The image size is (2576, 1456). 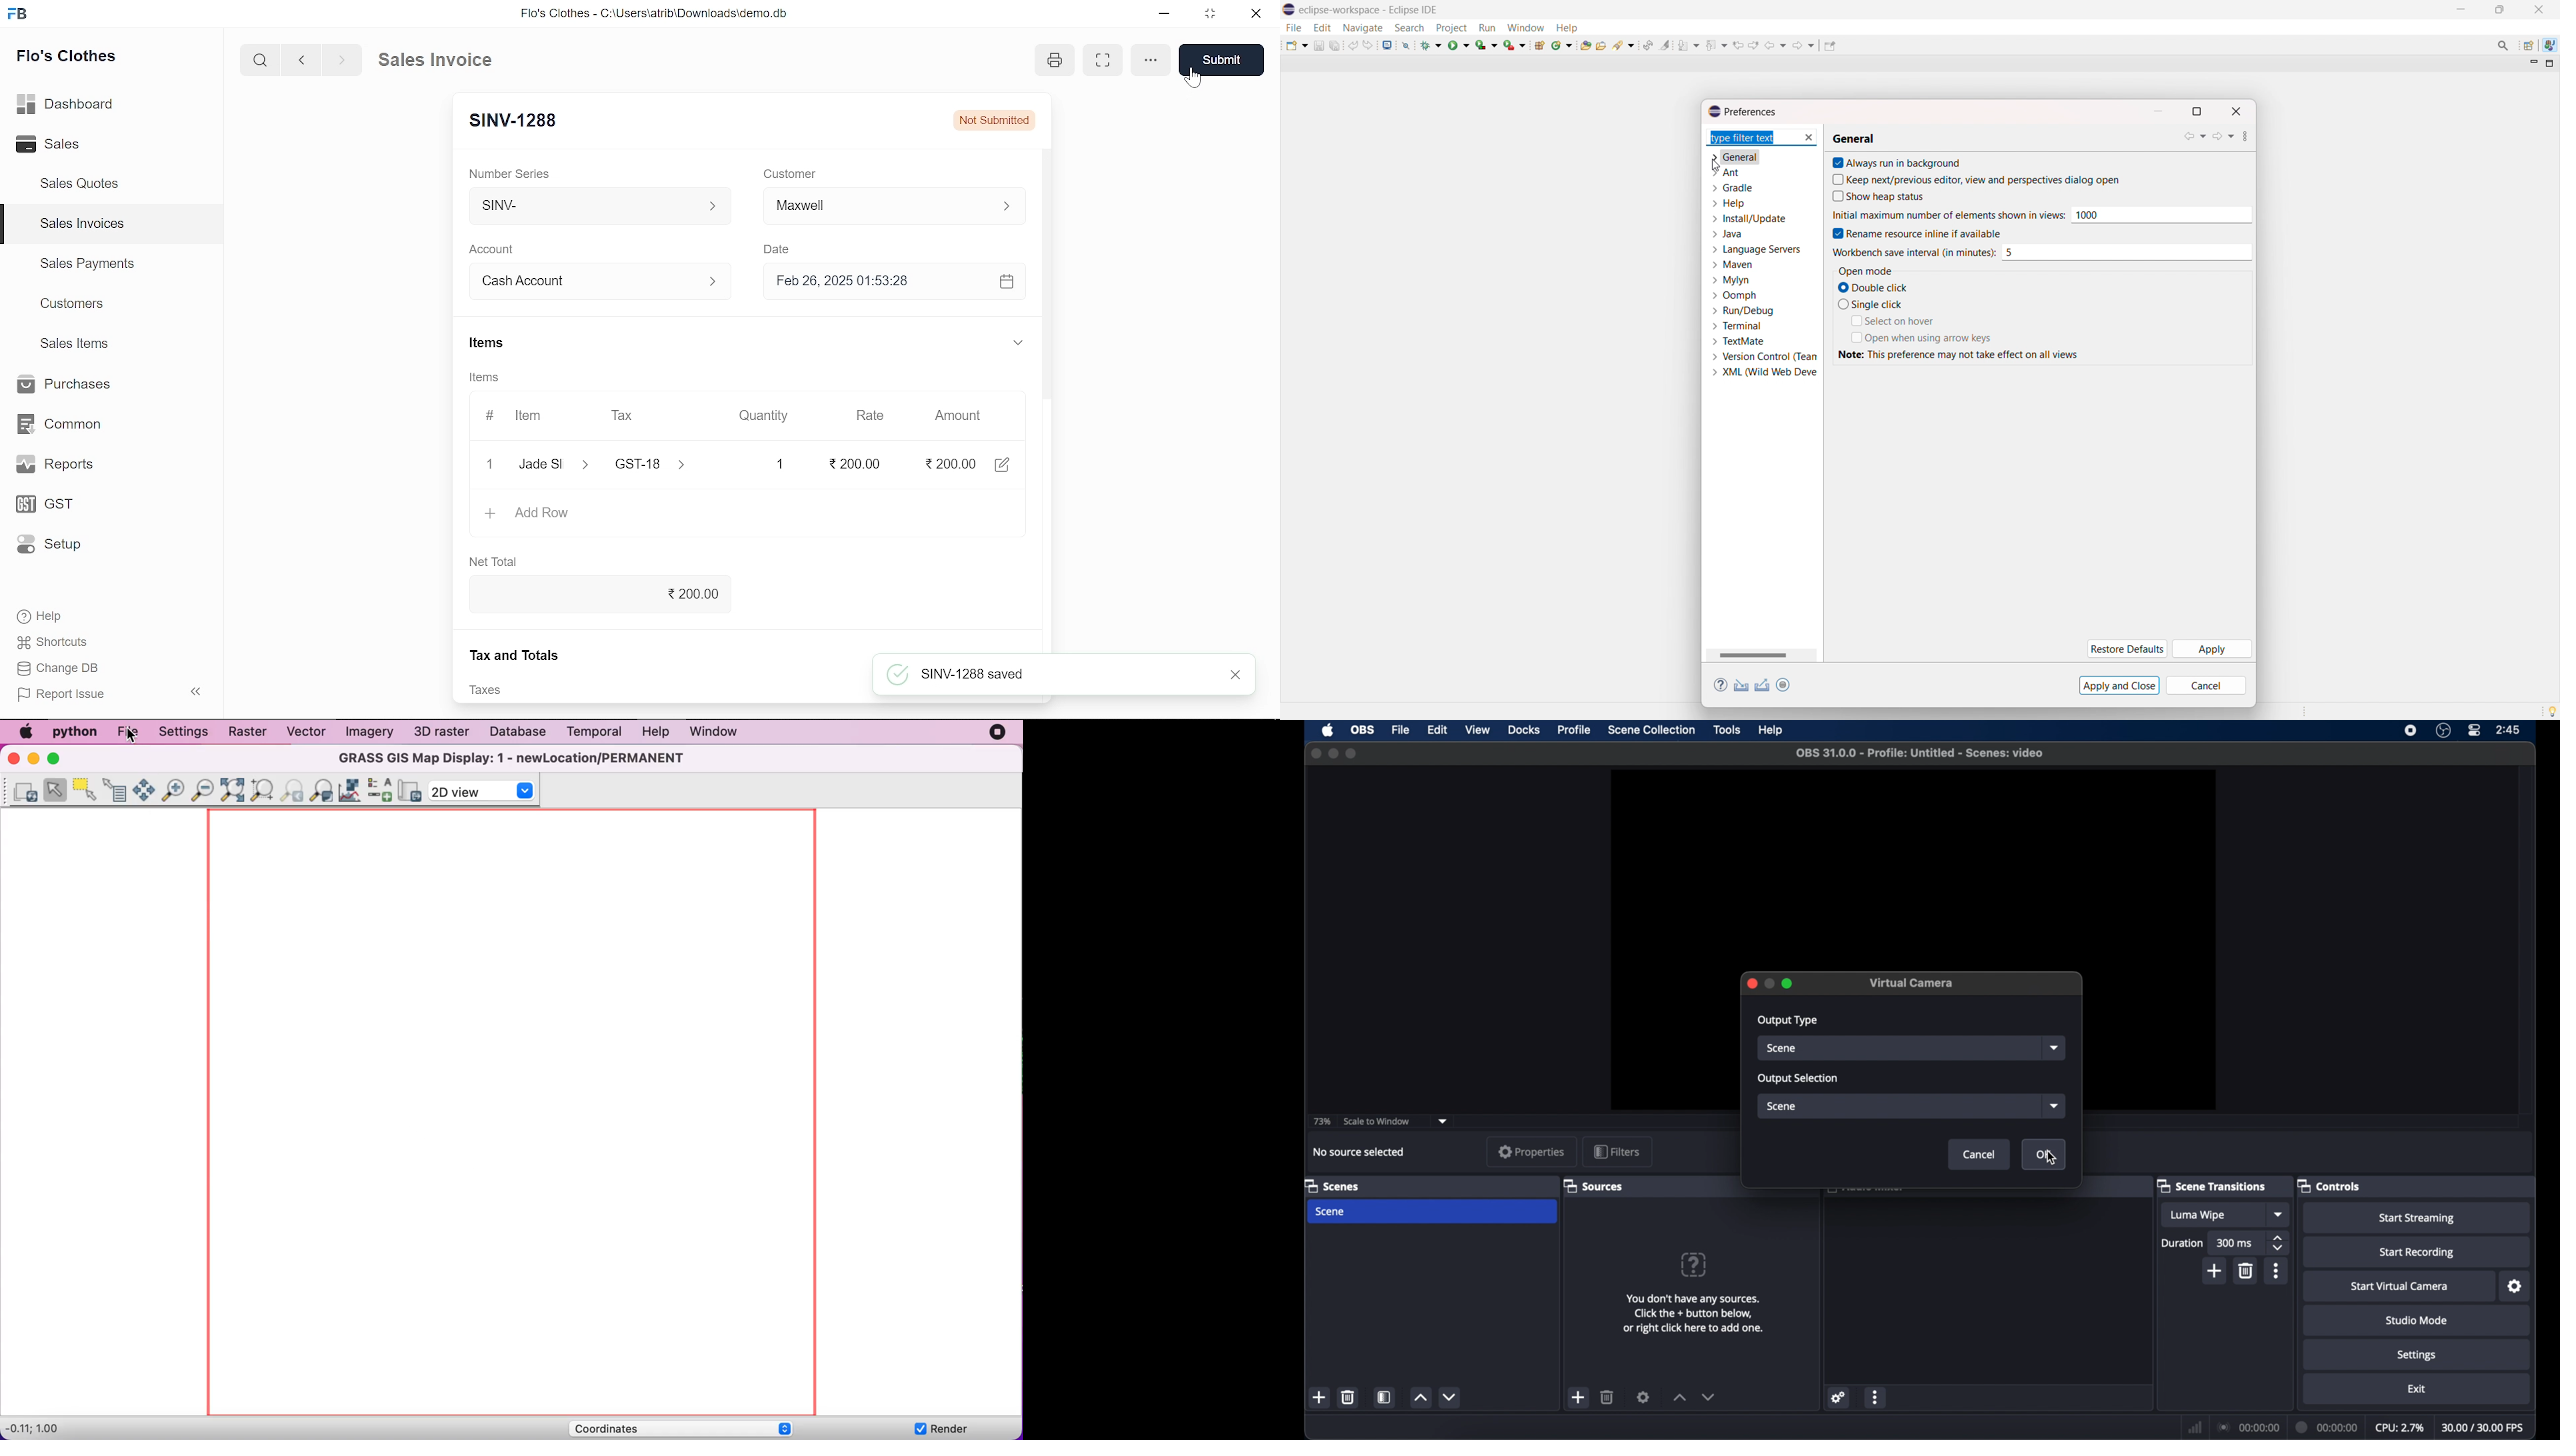 What do you see at coordinates (1333, 754) in the screenshot?
I see `minimize` at bounding box center [1333, 754].